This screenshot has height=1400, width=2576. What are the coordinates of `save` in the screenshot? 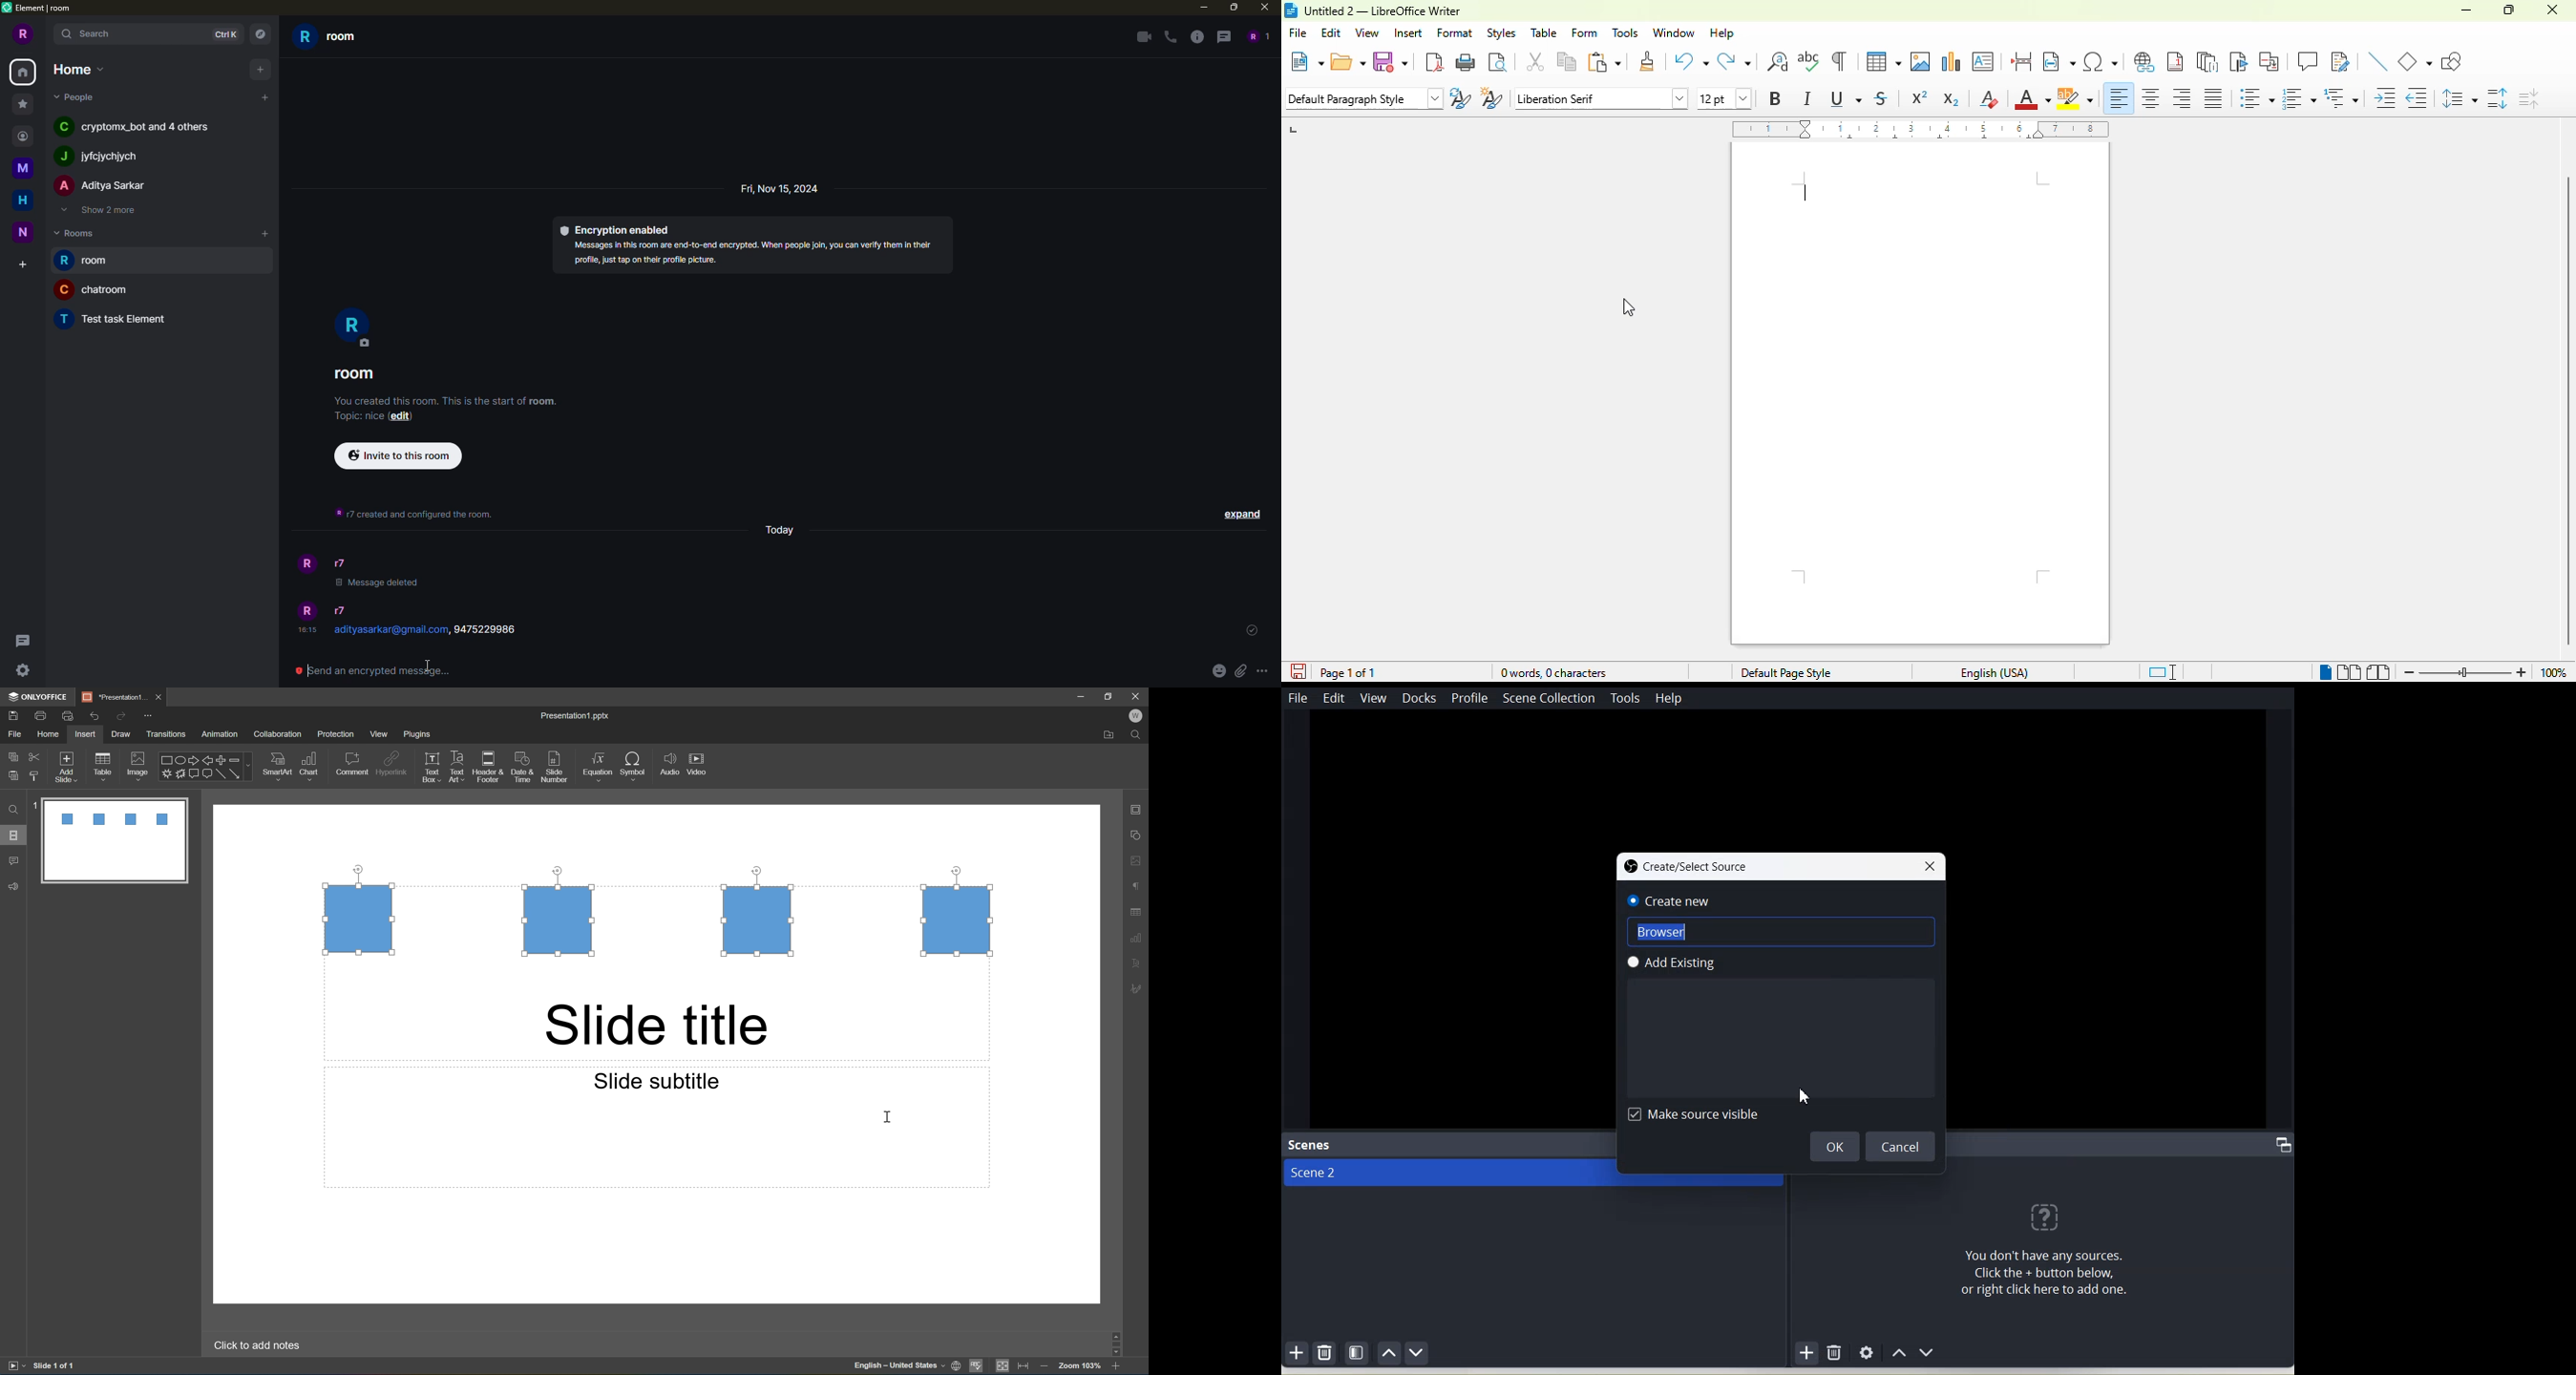 It's located at (1391, 62).